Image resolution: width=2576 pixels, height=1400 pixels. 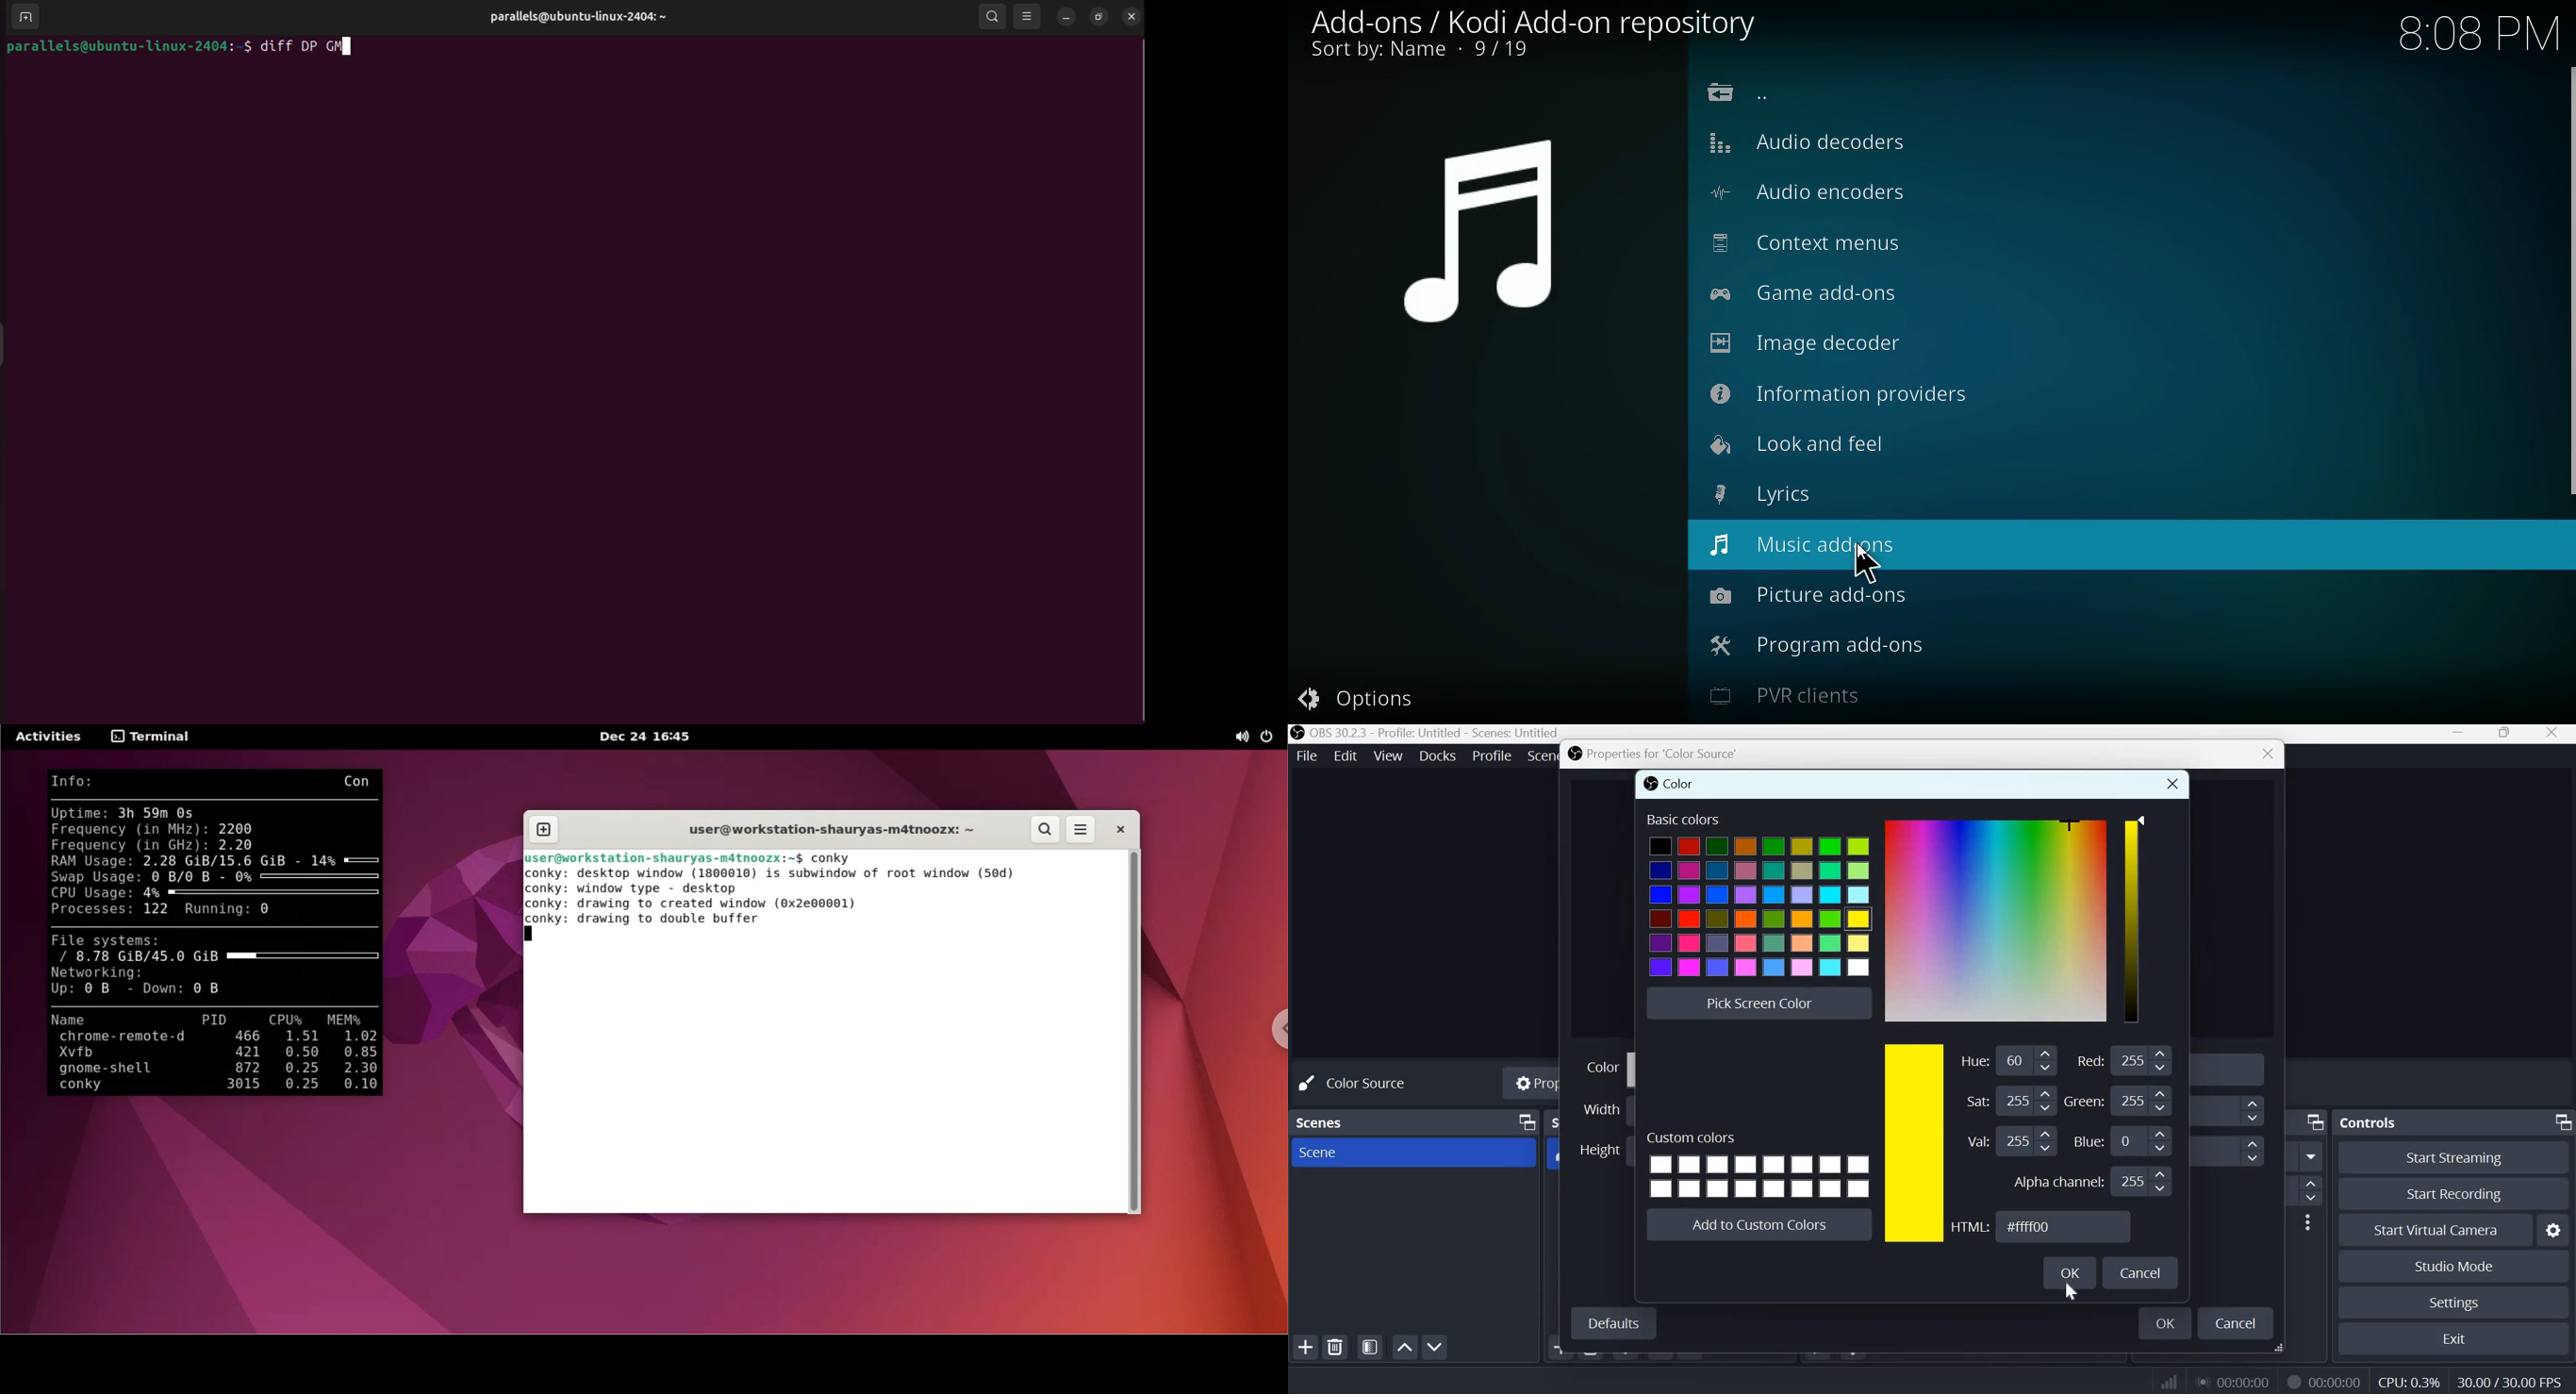 What do you see at coordinates (1757, 1003) in the screenshot?
I see `Pick screen color` at bounding box center [1757, 1003].